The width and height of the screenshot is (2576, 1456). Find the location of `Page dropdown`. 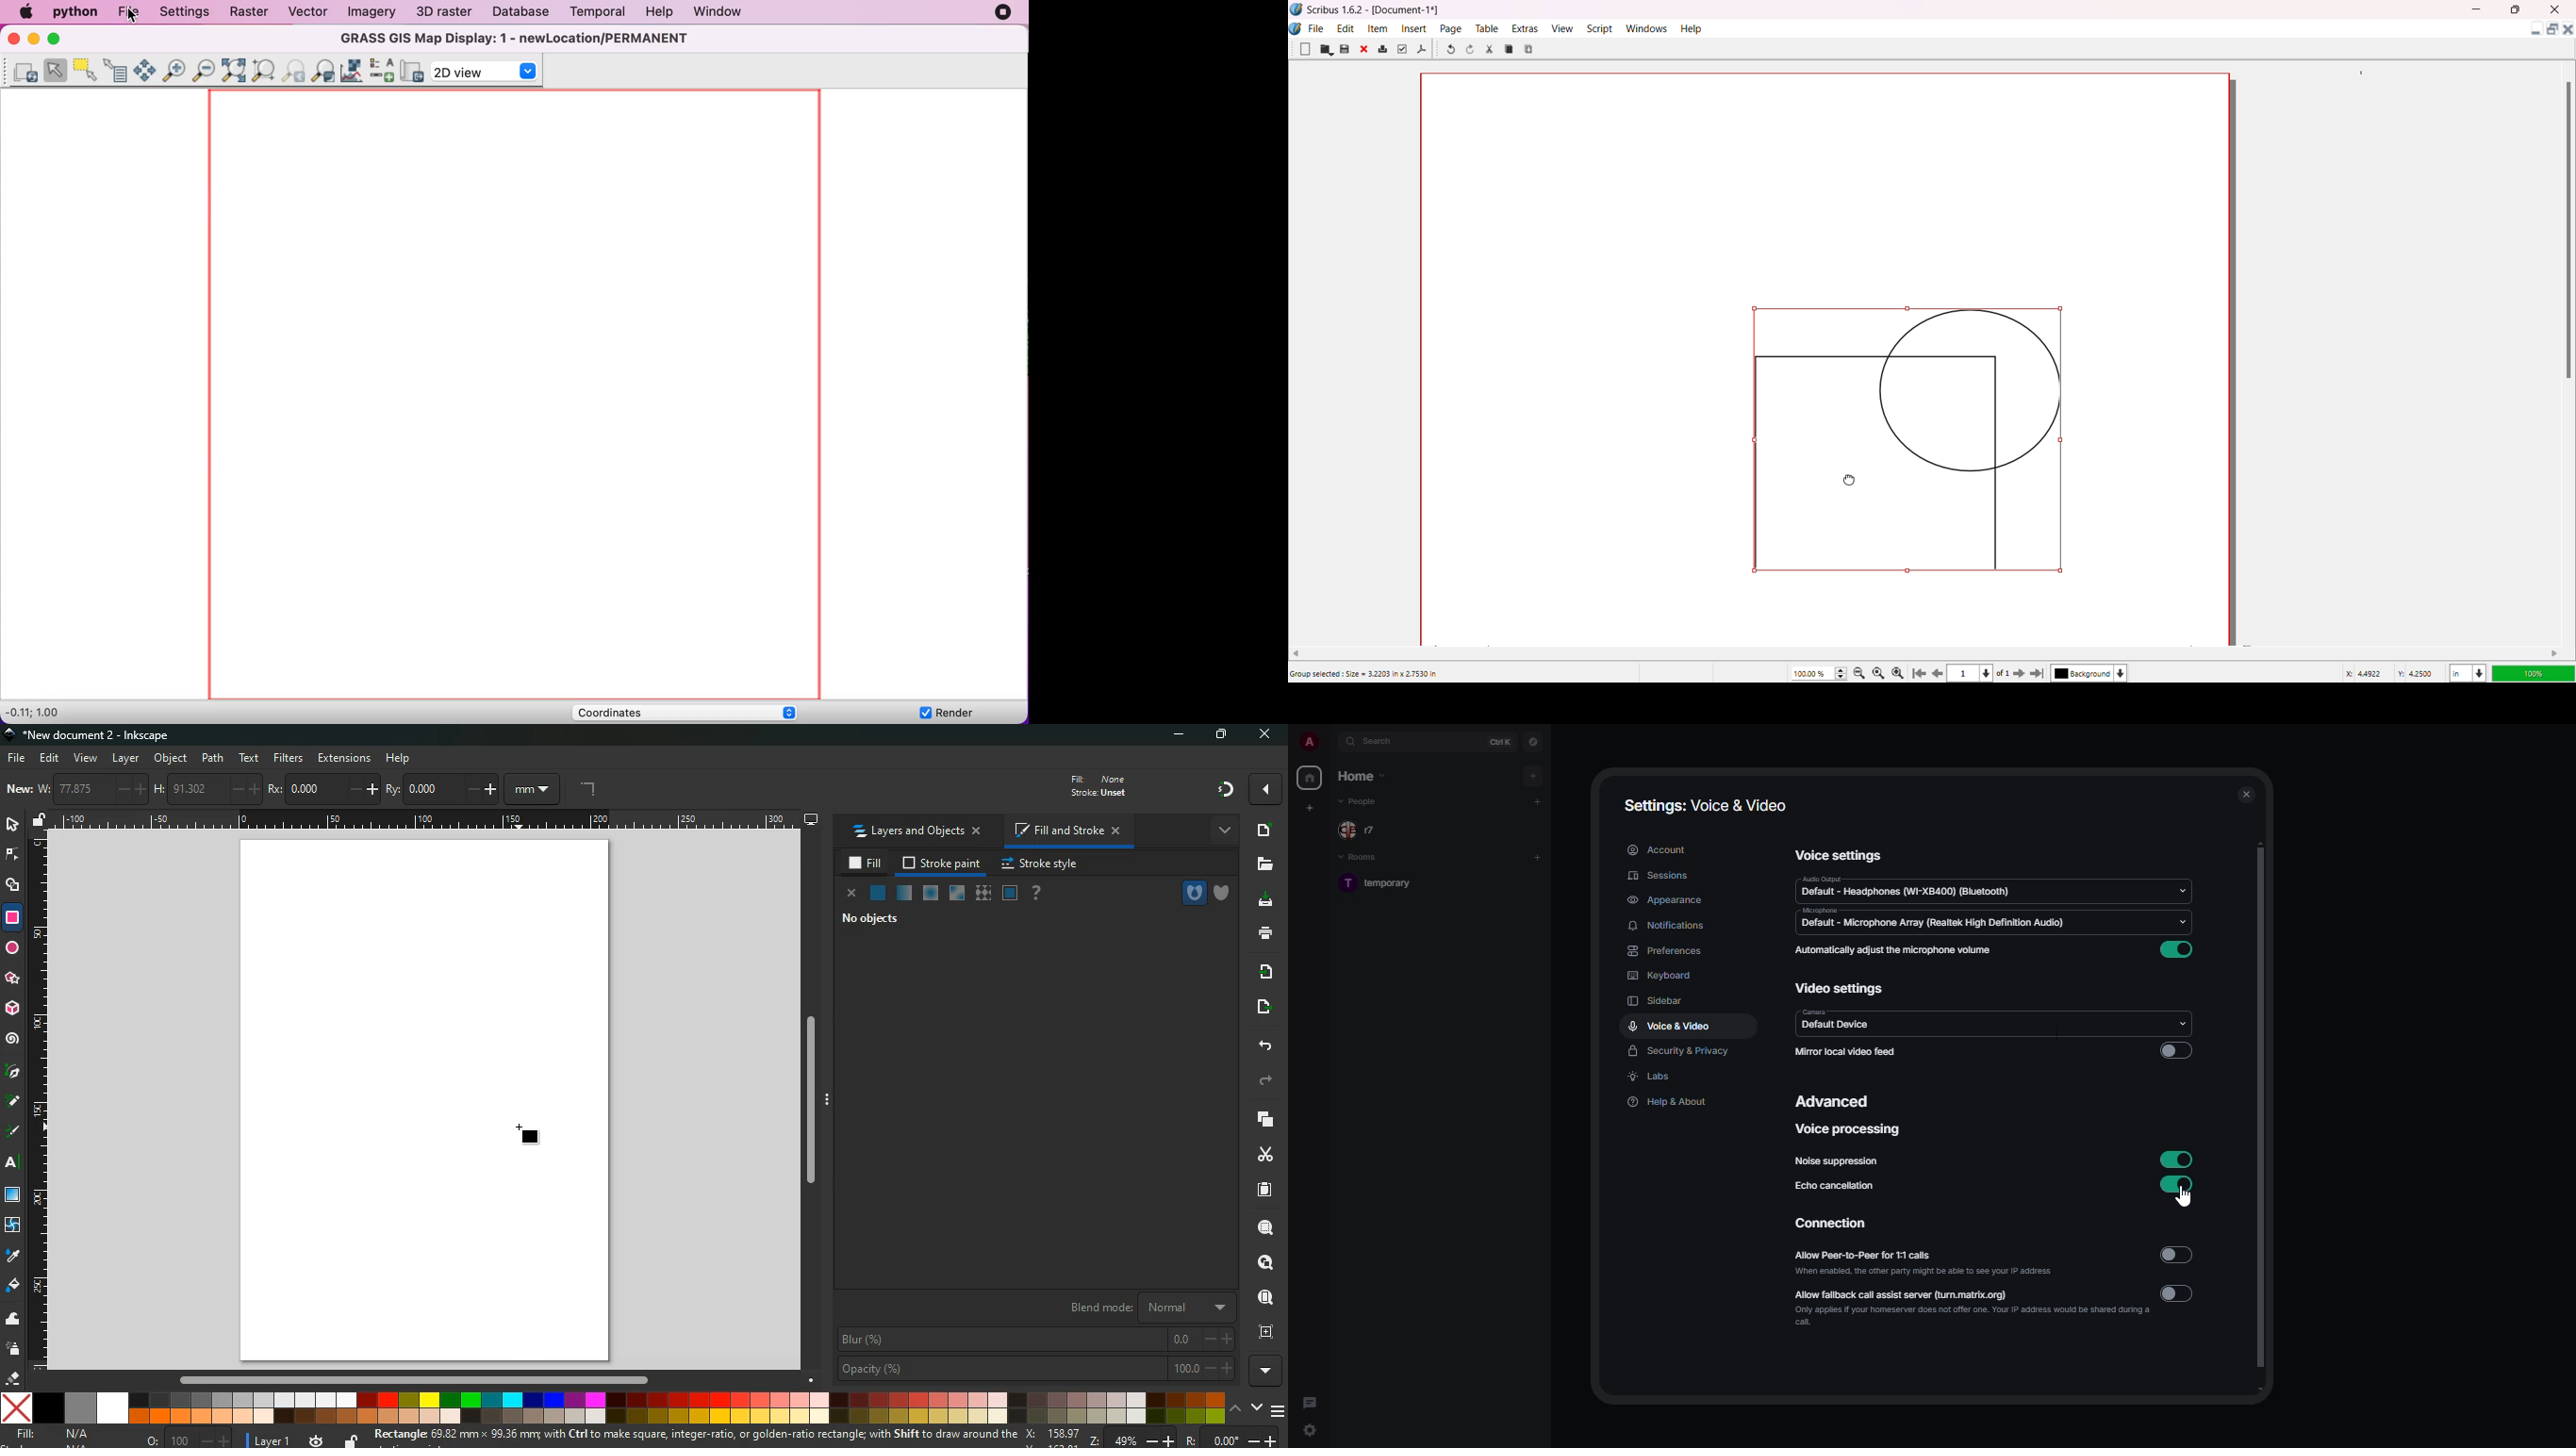

Page dropdown is located at coordinates (1992, 673).